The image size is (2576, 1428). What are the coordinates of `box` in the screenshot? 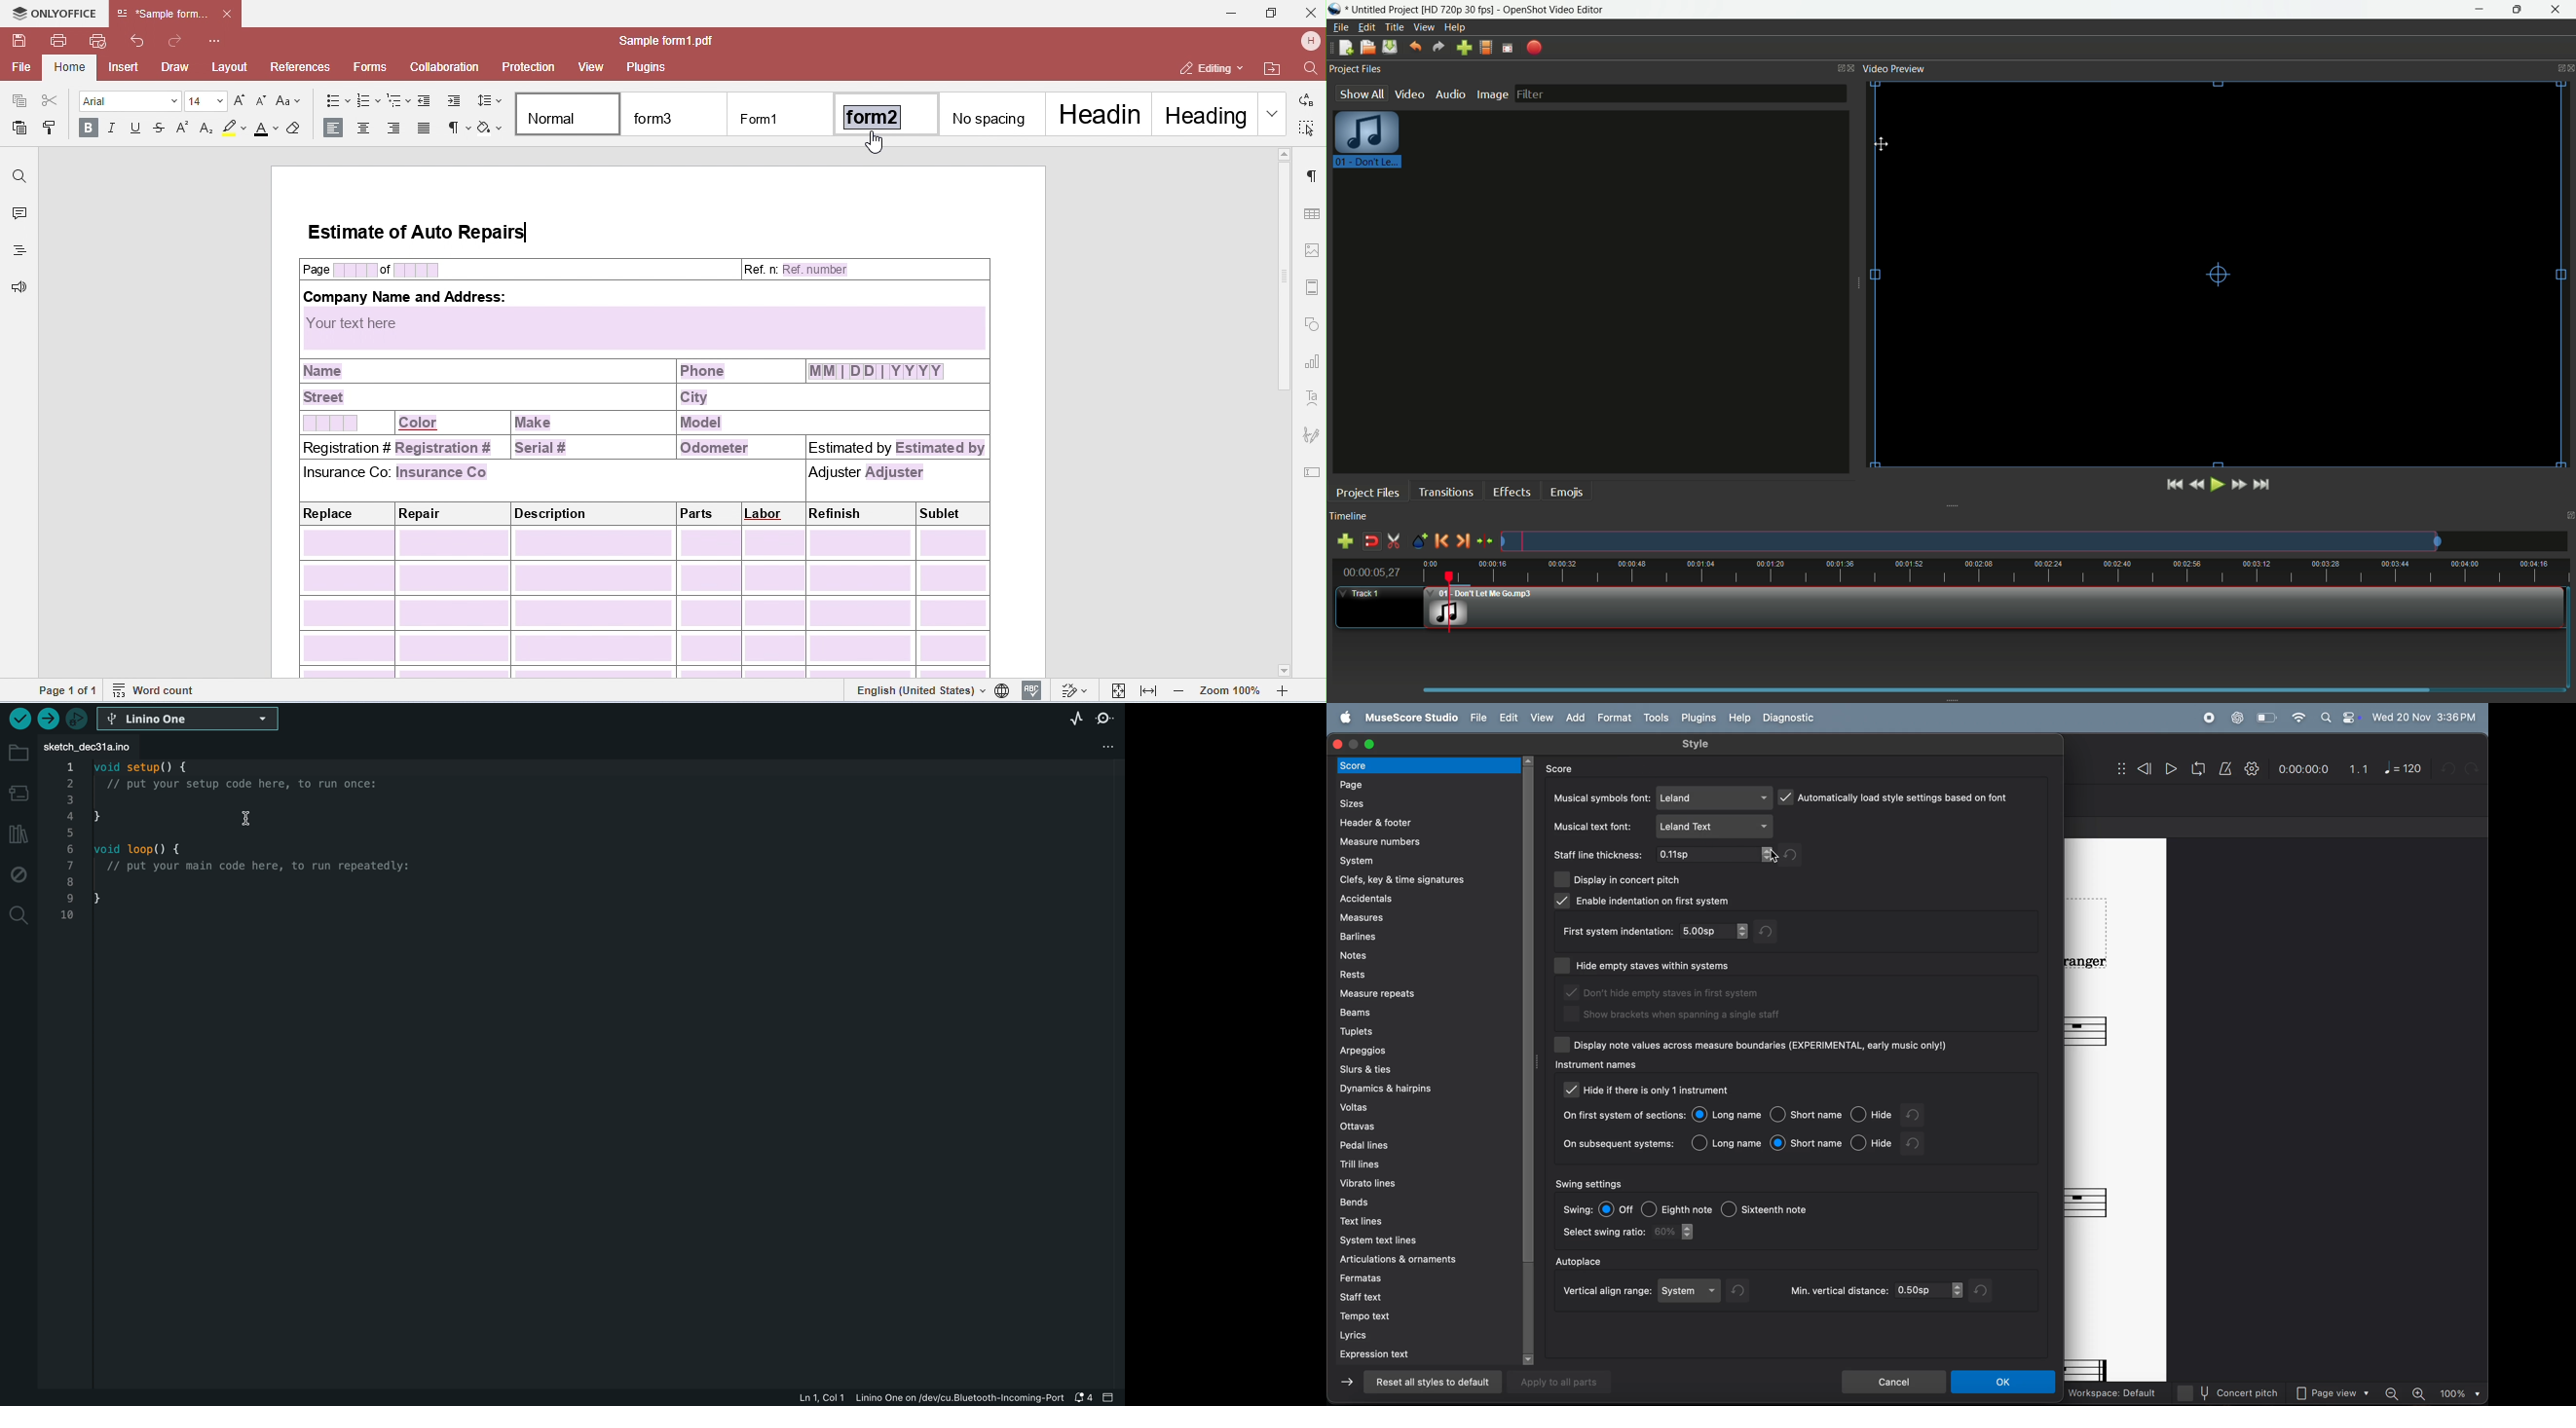 It's located at (1564, 967).